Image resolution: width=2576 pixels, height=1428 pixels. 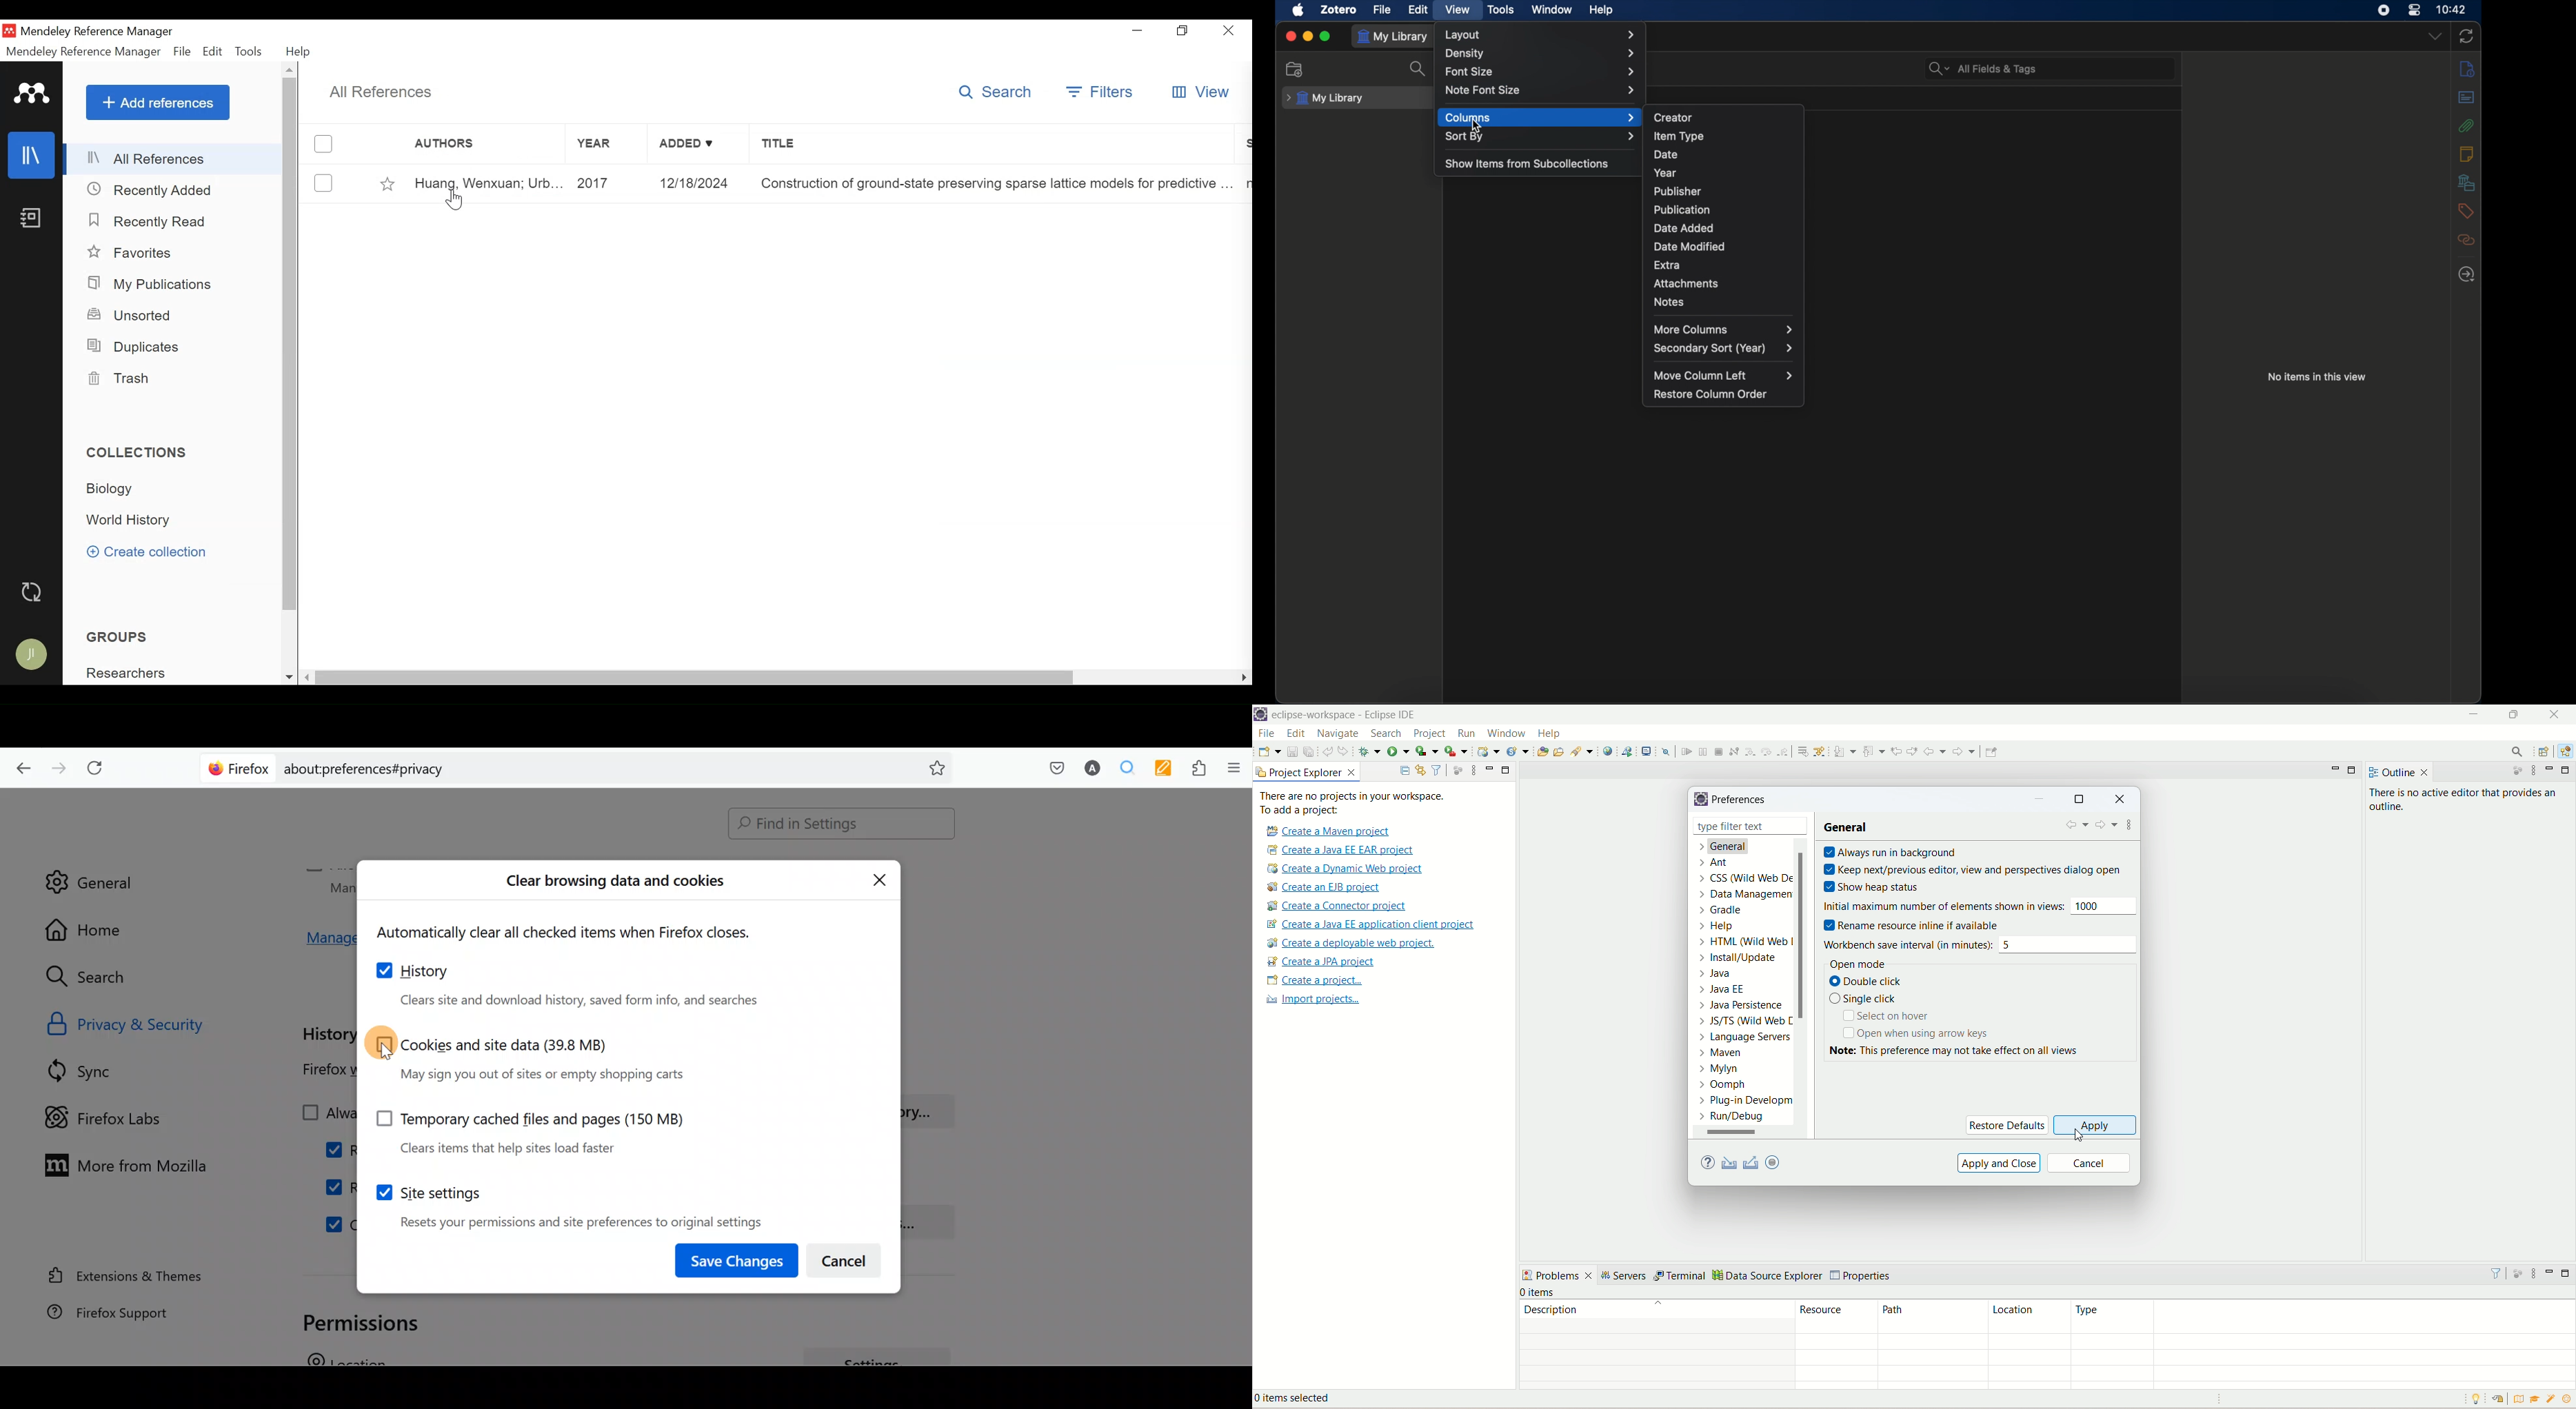 I want to click on Multi keywords highlighter, so click(x=1160, y=770).